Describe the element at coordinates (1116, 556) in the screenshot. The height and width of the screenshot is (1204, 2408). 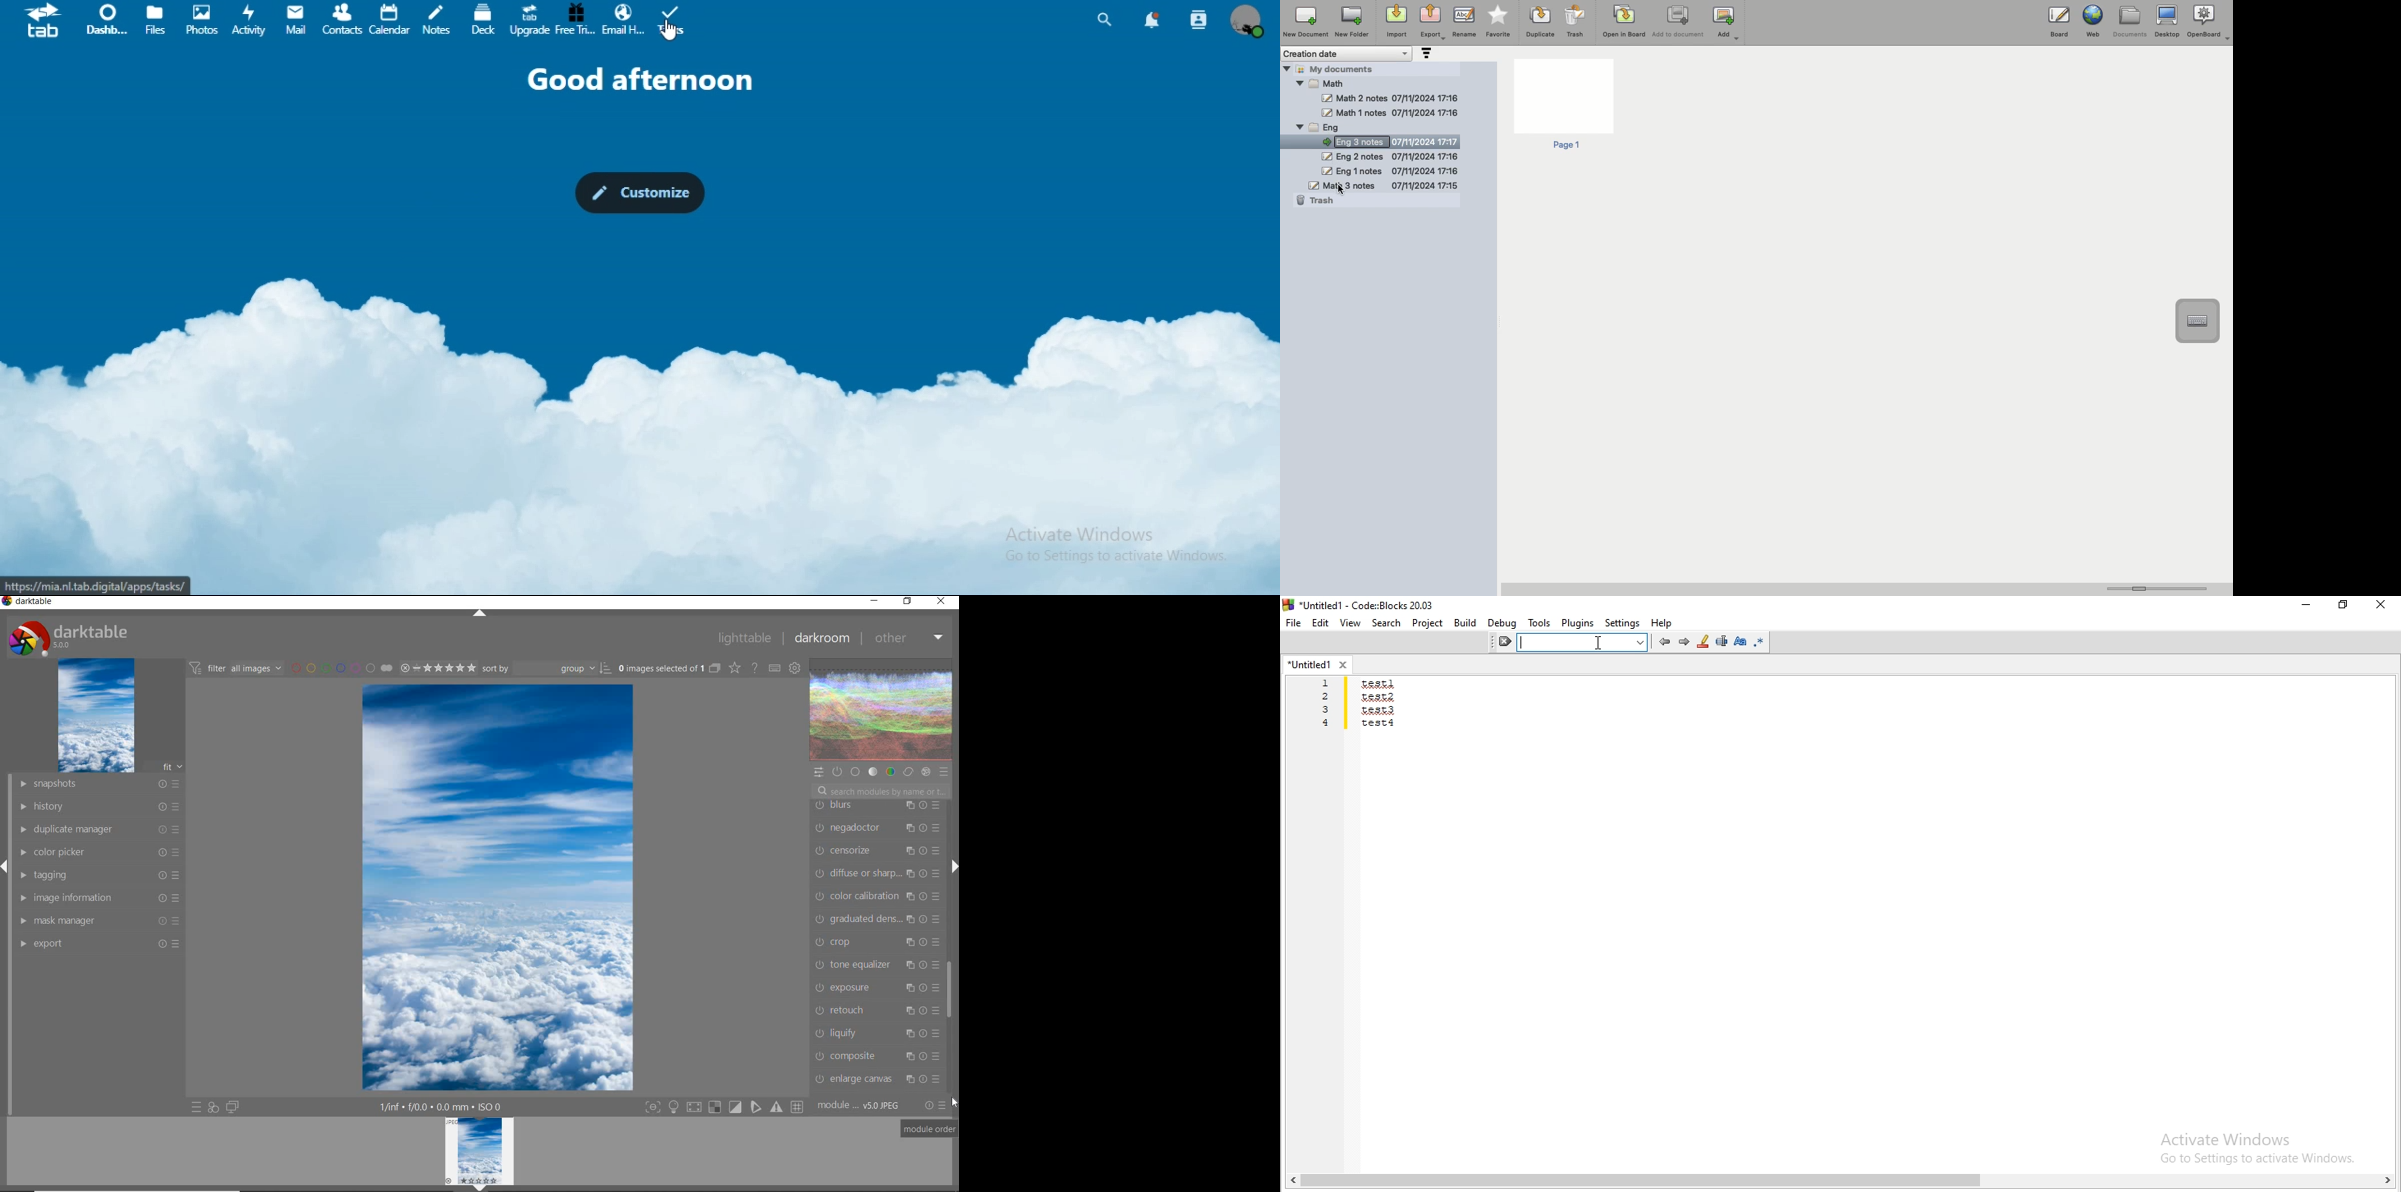
I see `Go to Settings to activate Windows.` at that location.